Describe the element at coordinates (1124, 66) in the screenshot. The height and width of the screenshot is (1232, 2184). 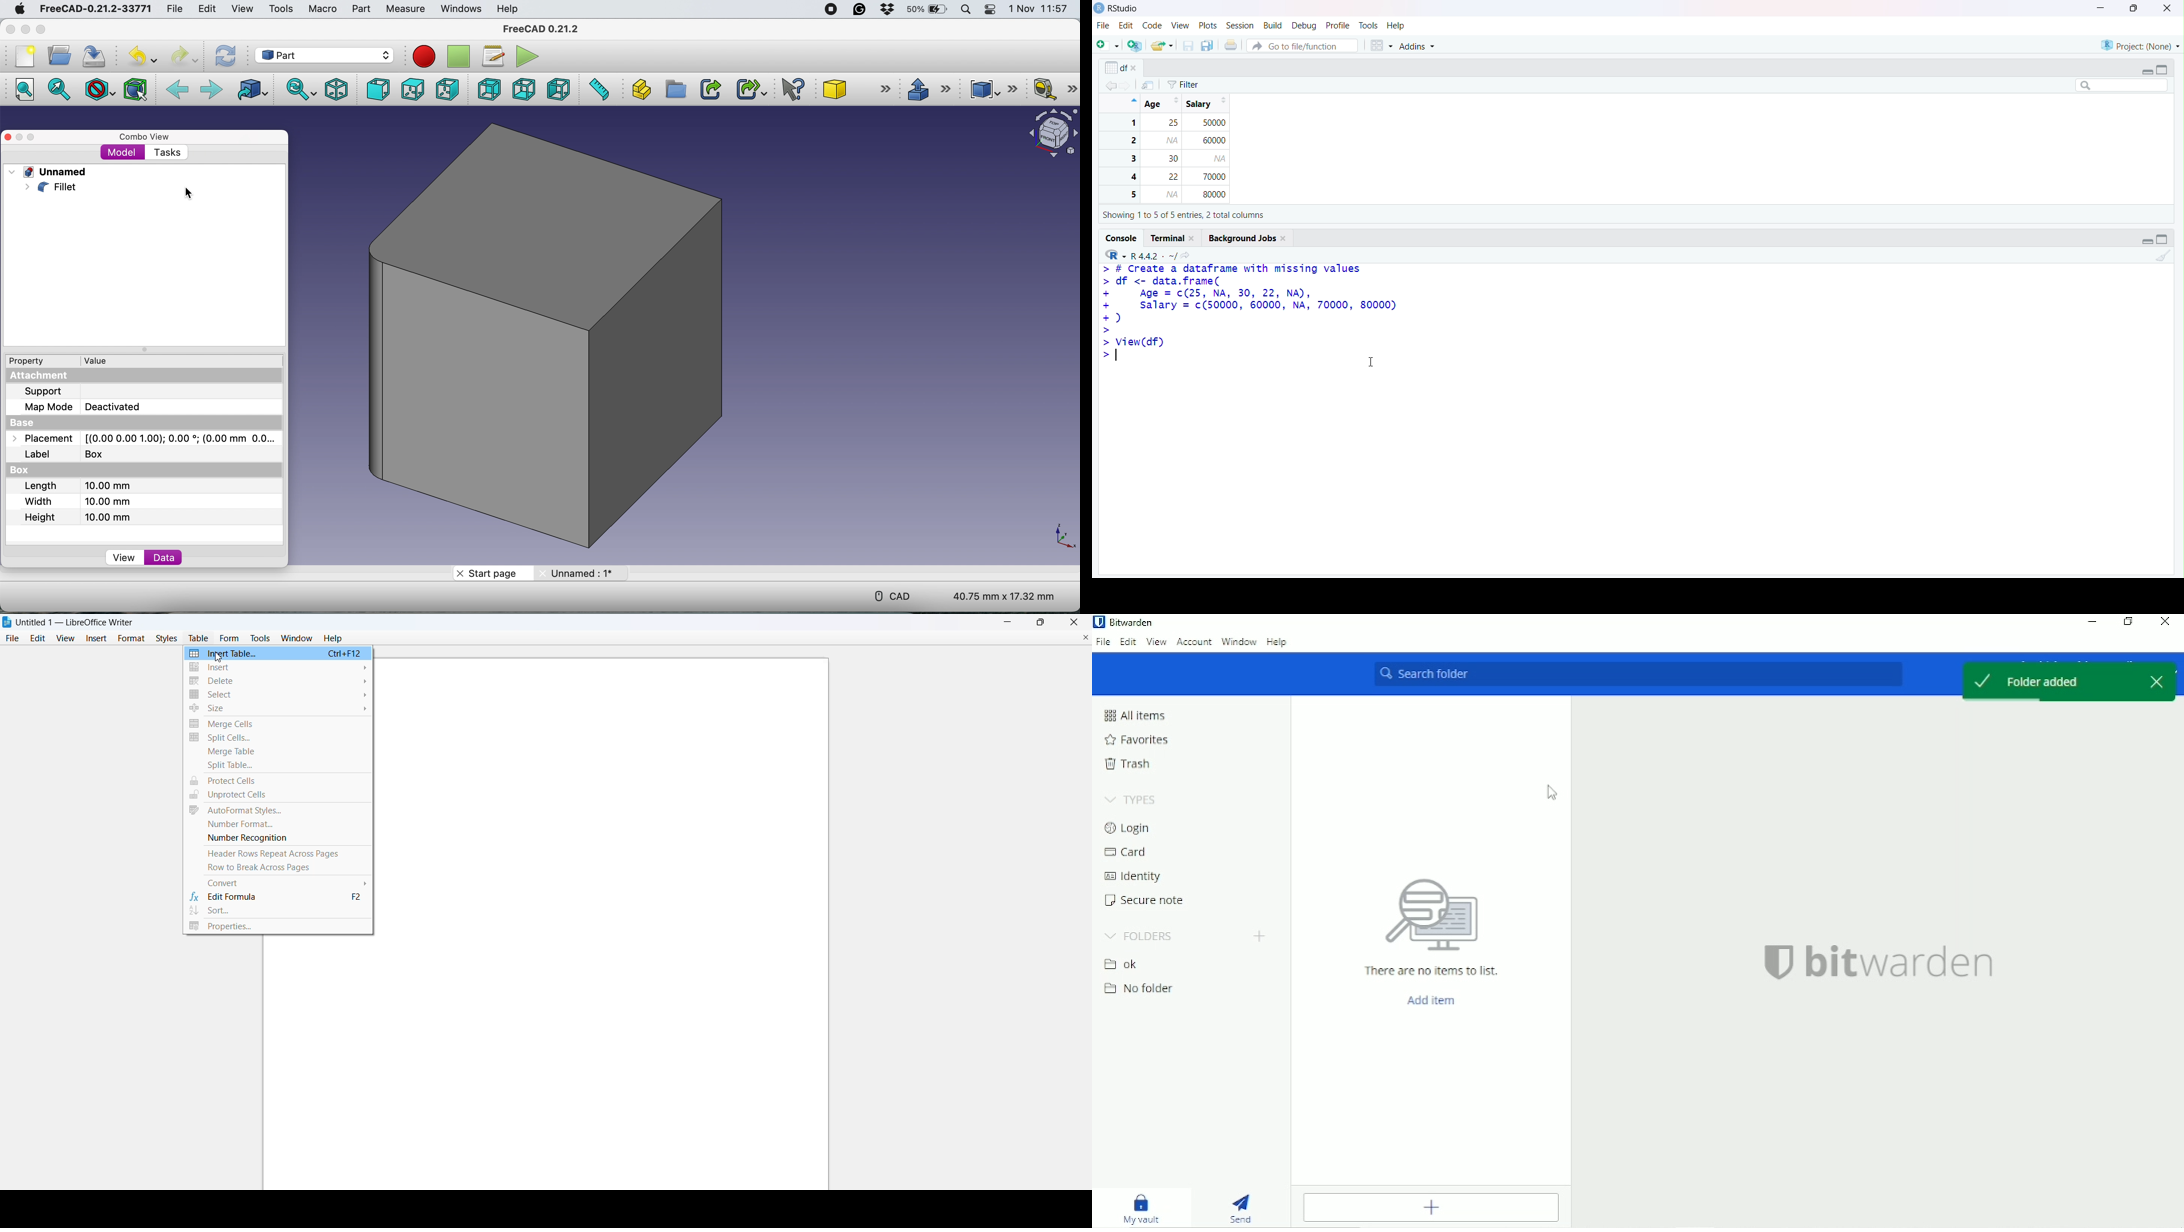
I see `df` at that location.